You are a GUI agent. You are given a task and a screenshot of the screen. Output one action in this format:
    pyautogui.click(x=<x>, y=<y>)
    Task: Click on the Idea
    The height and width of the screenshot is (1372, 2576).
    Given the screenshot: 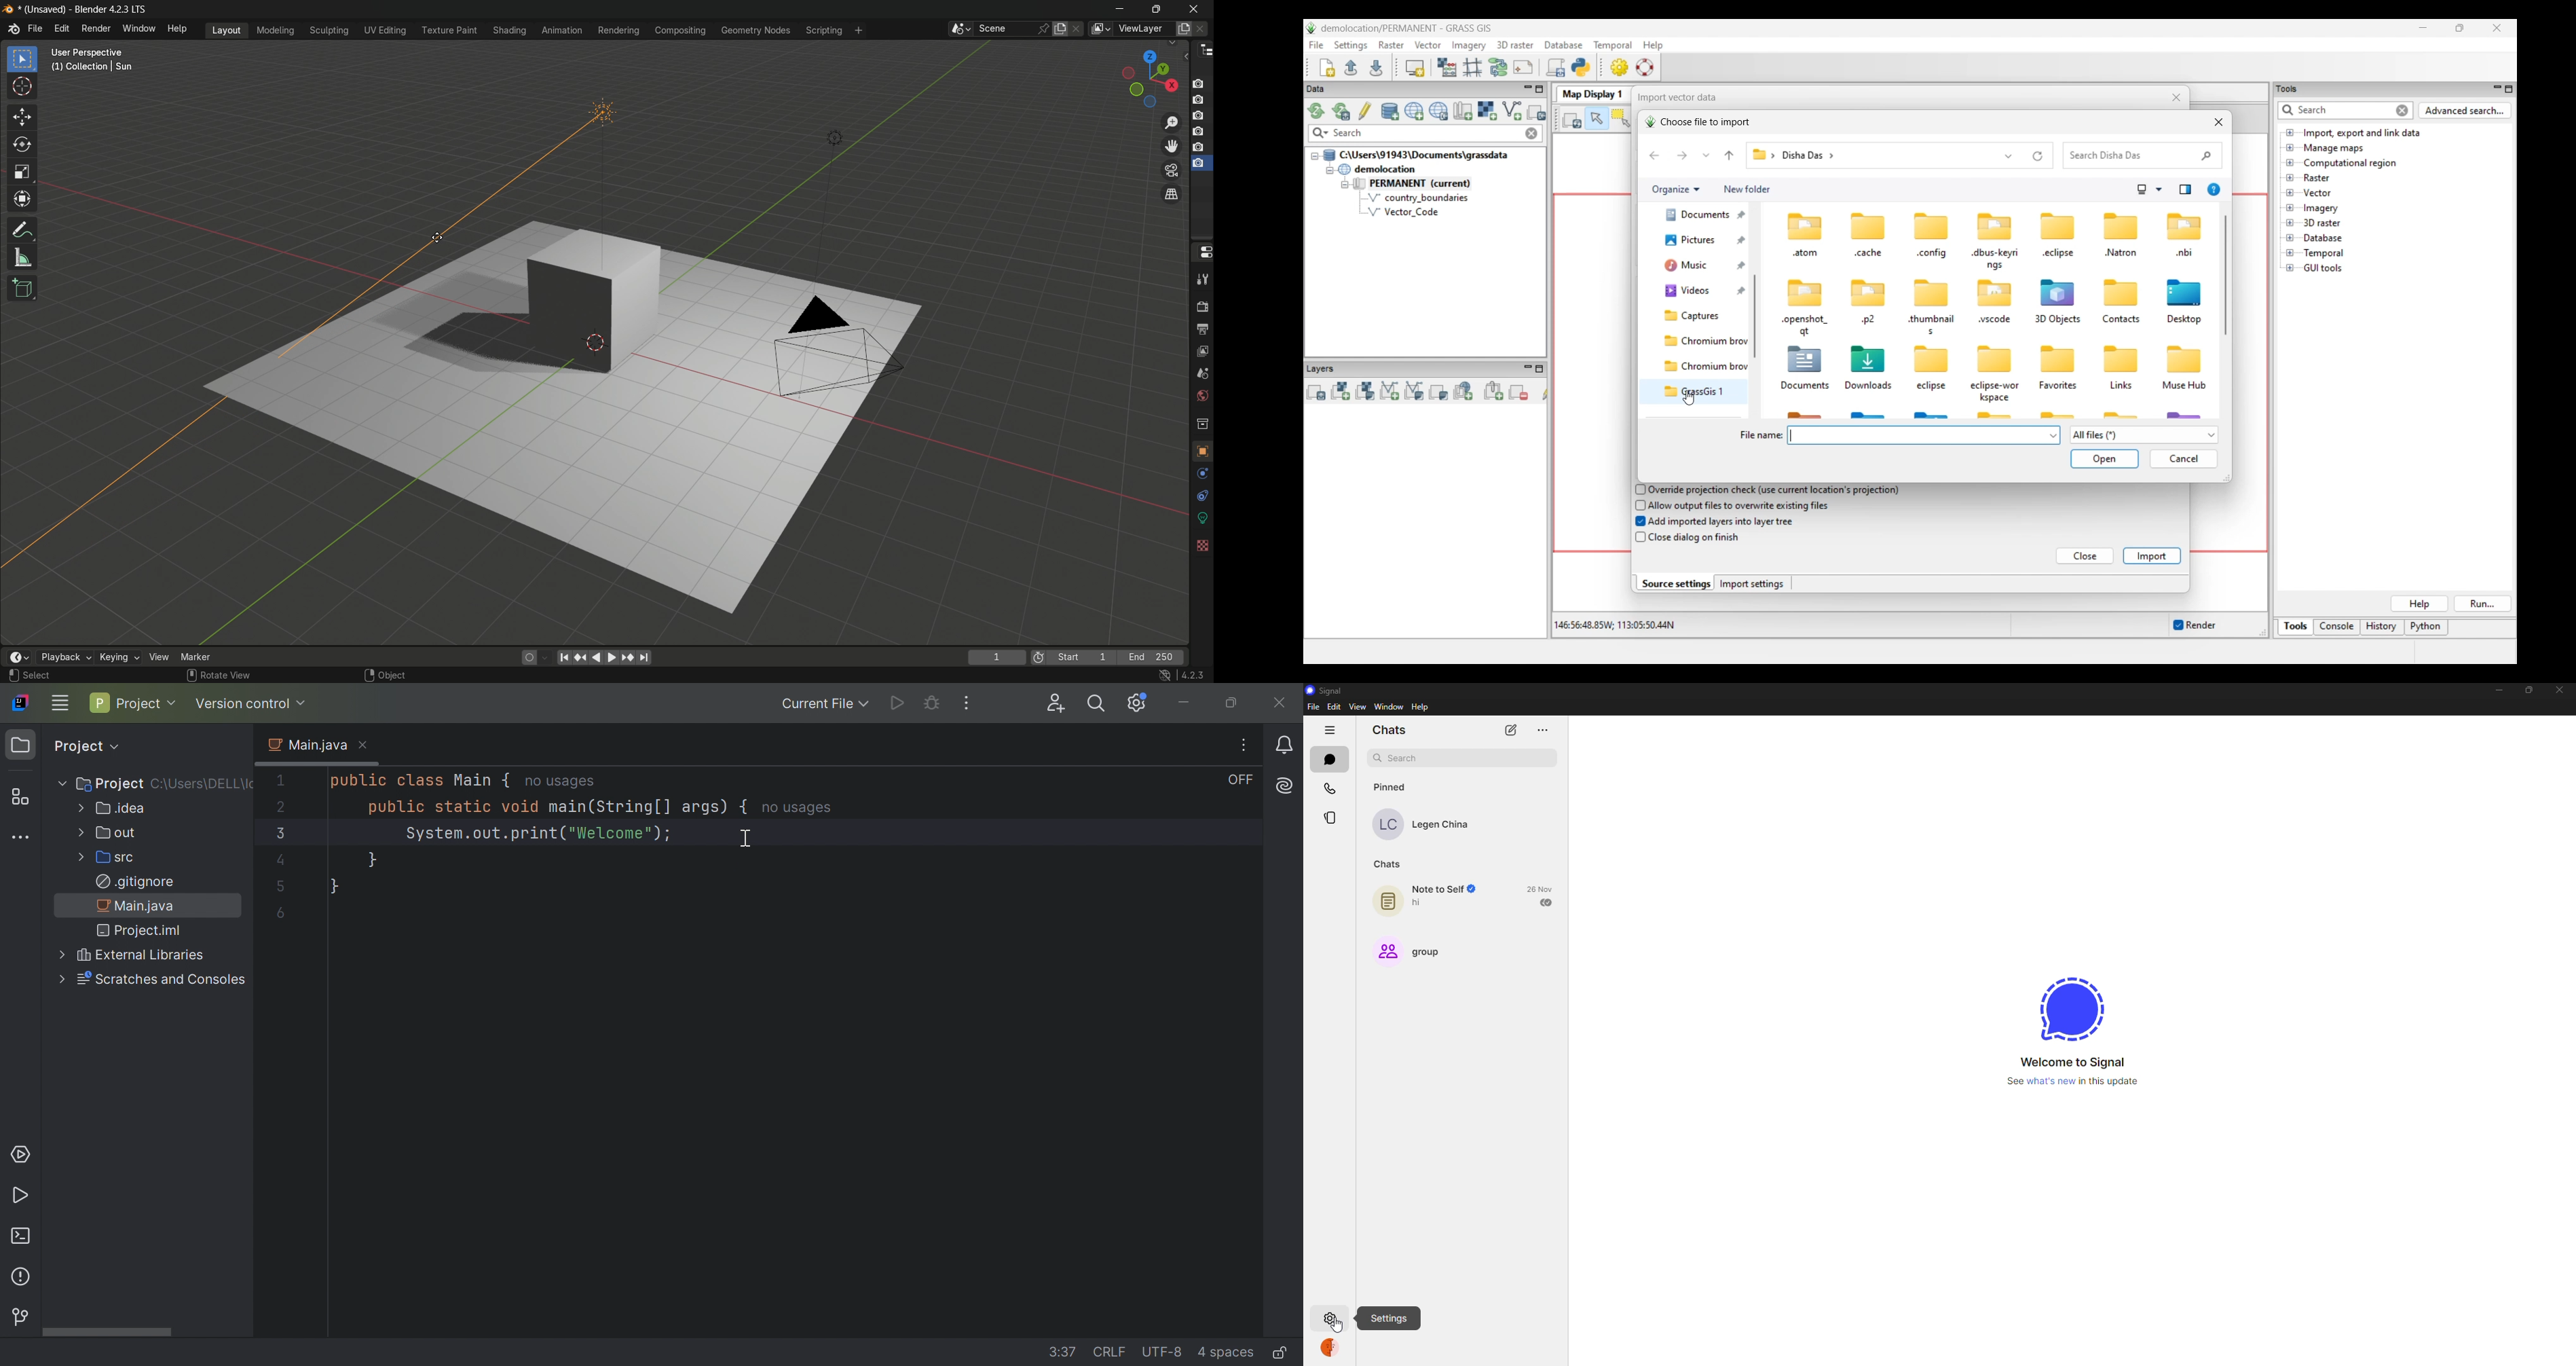 What is the action you would take?
    pyautogui.click(x=111, y=809)
    